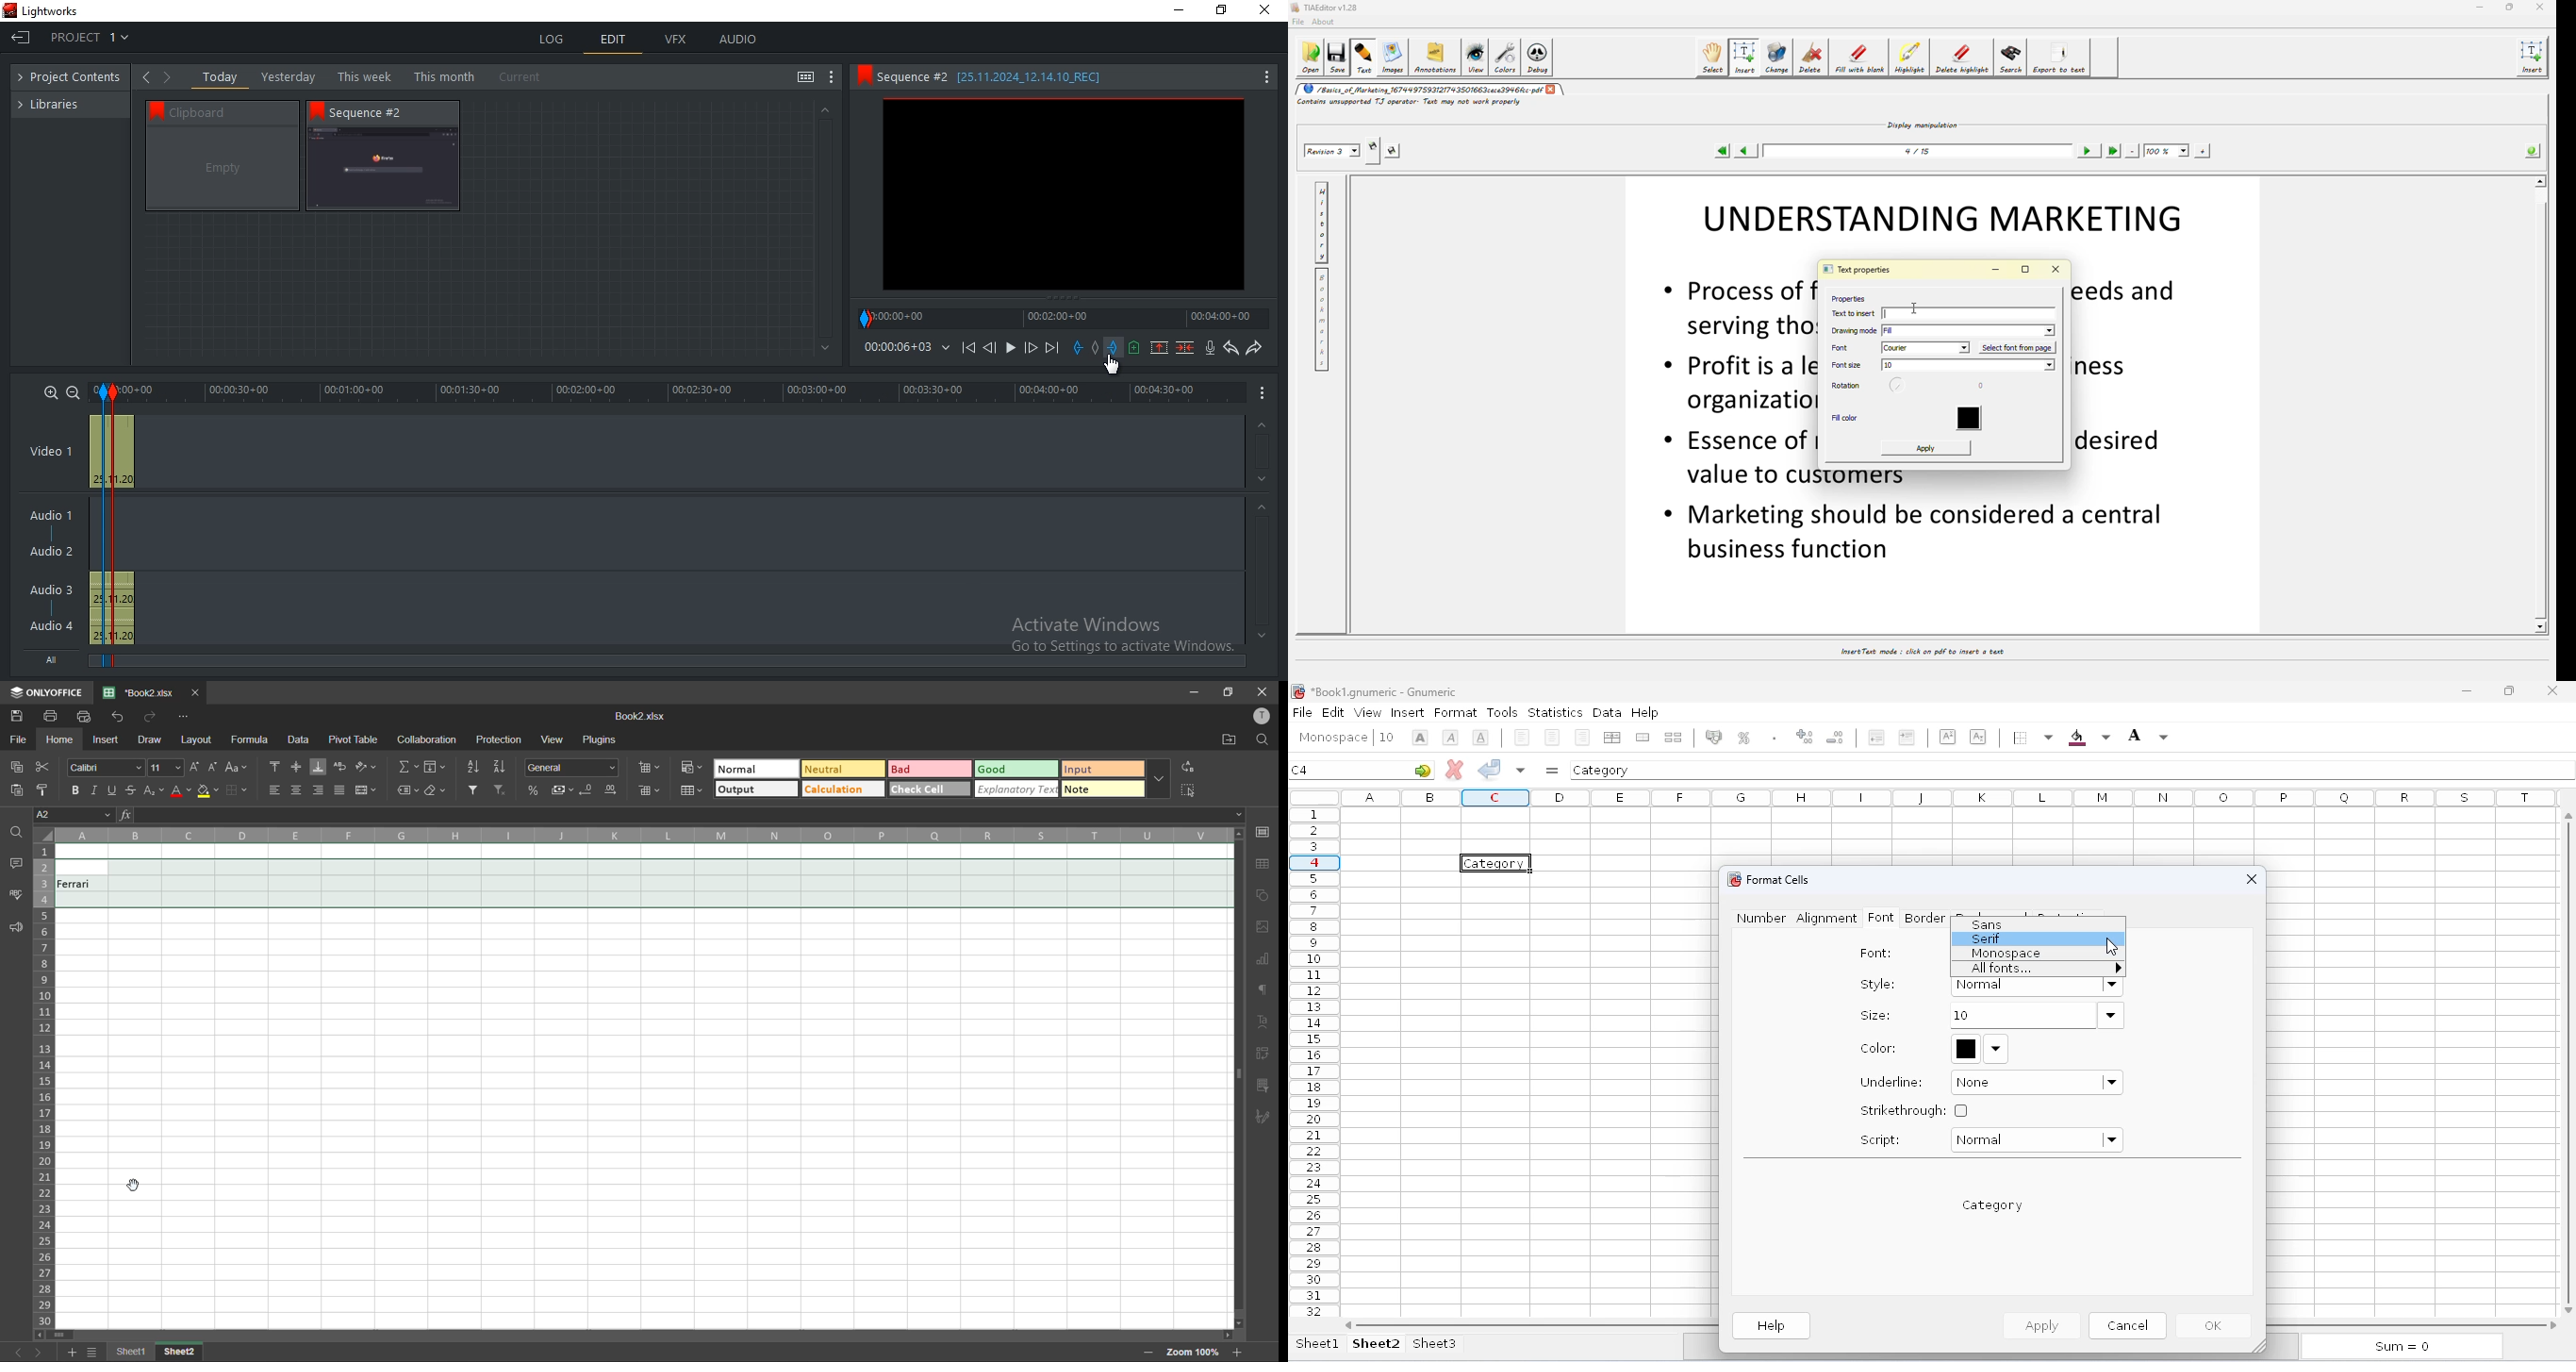 This screenshot has width=2576, height=1372. Describe the element at coordinates (1265, 78) in the screenshot. I see `Show settings menu` at that location.